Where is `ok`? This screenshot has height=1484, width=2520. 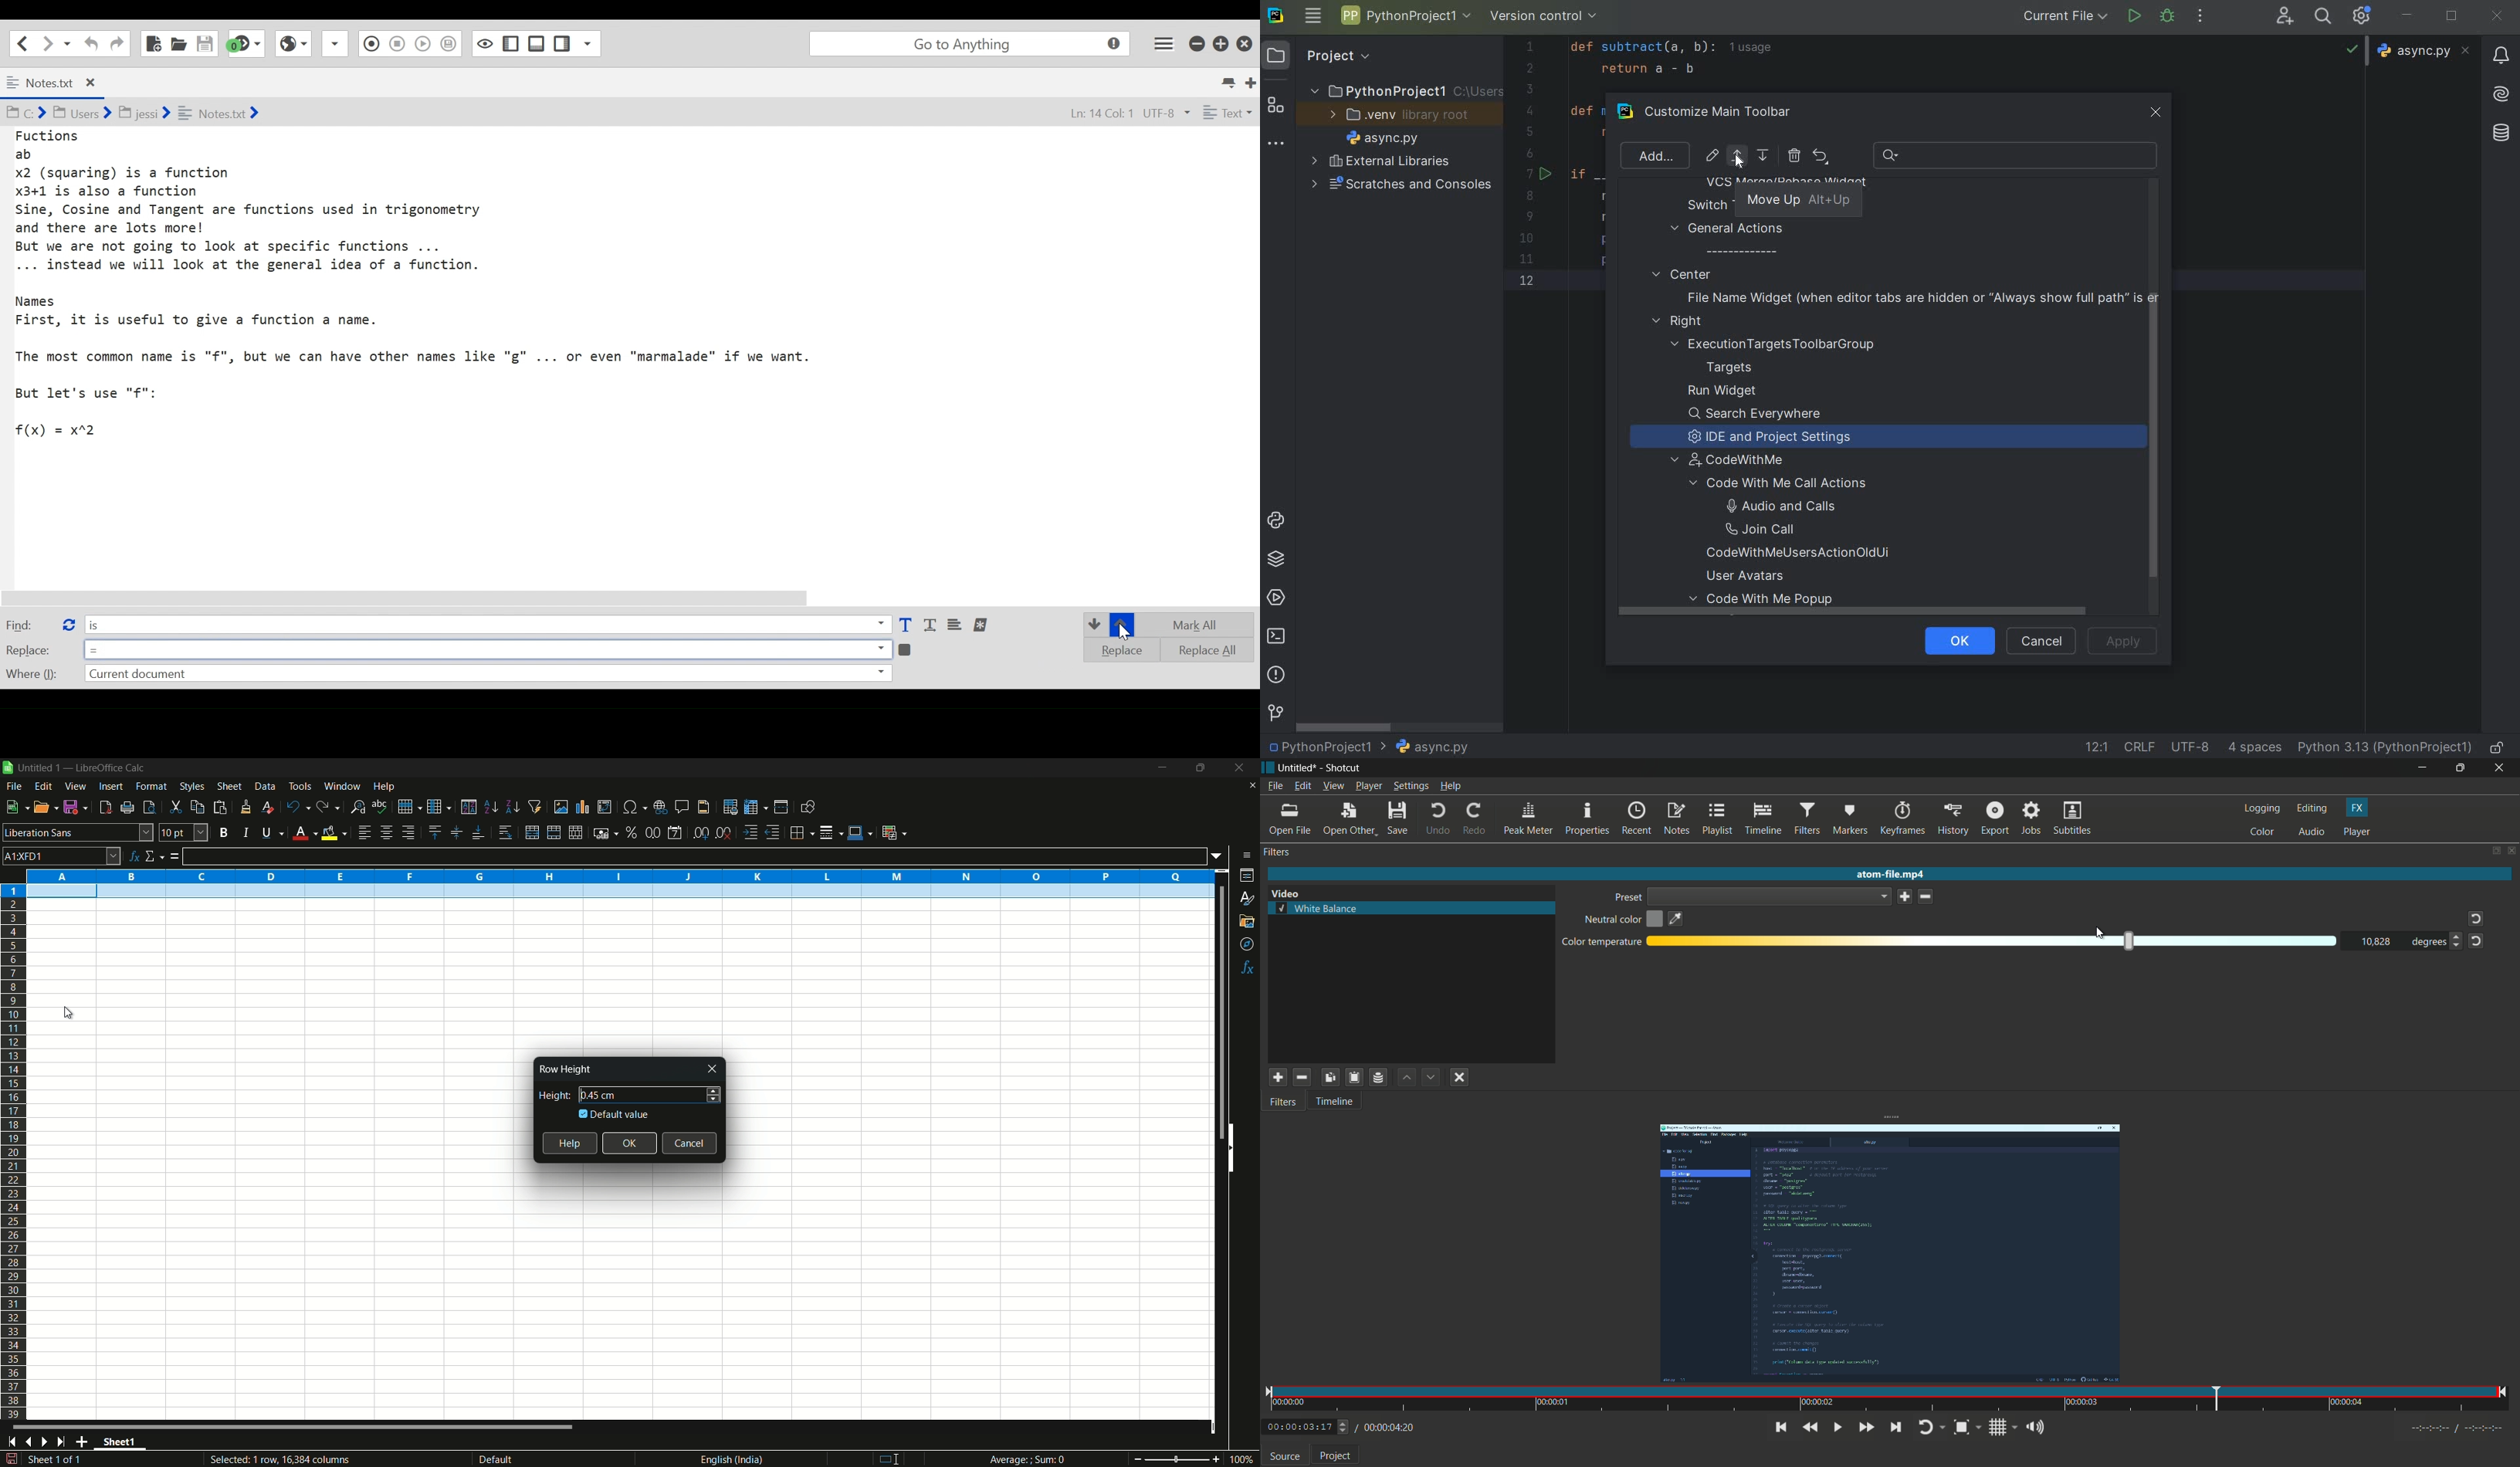 ok is located at coordinates (631, 1143).